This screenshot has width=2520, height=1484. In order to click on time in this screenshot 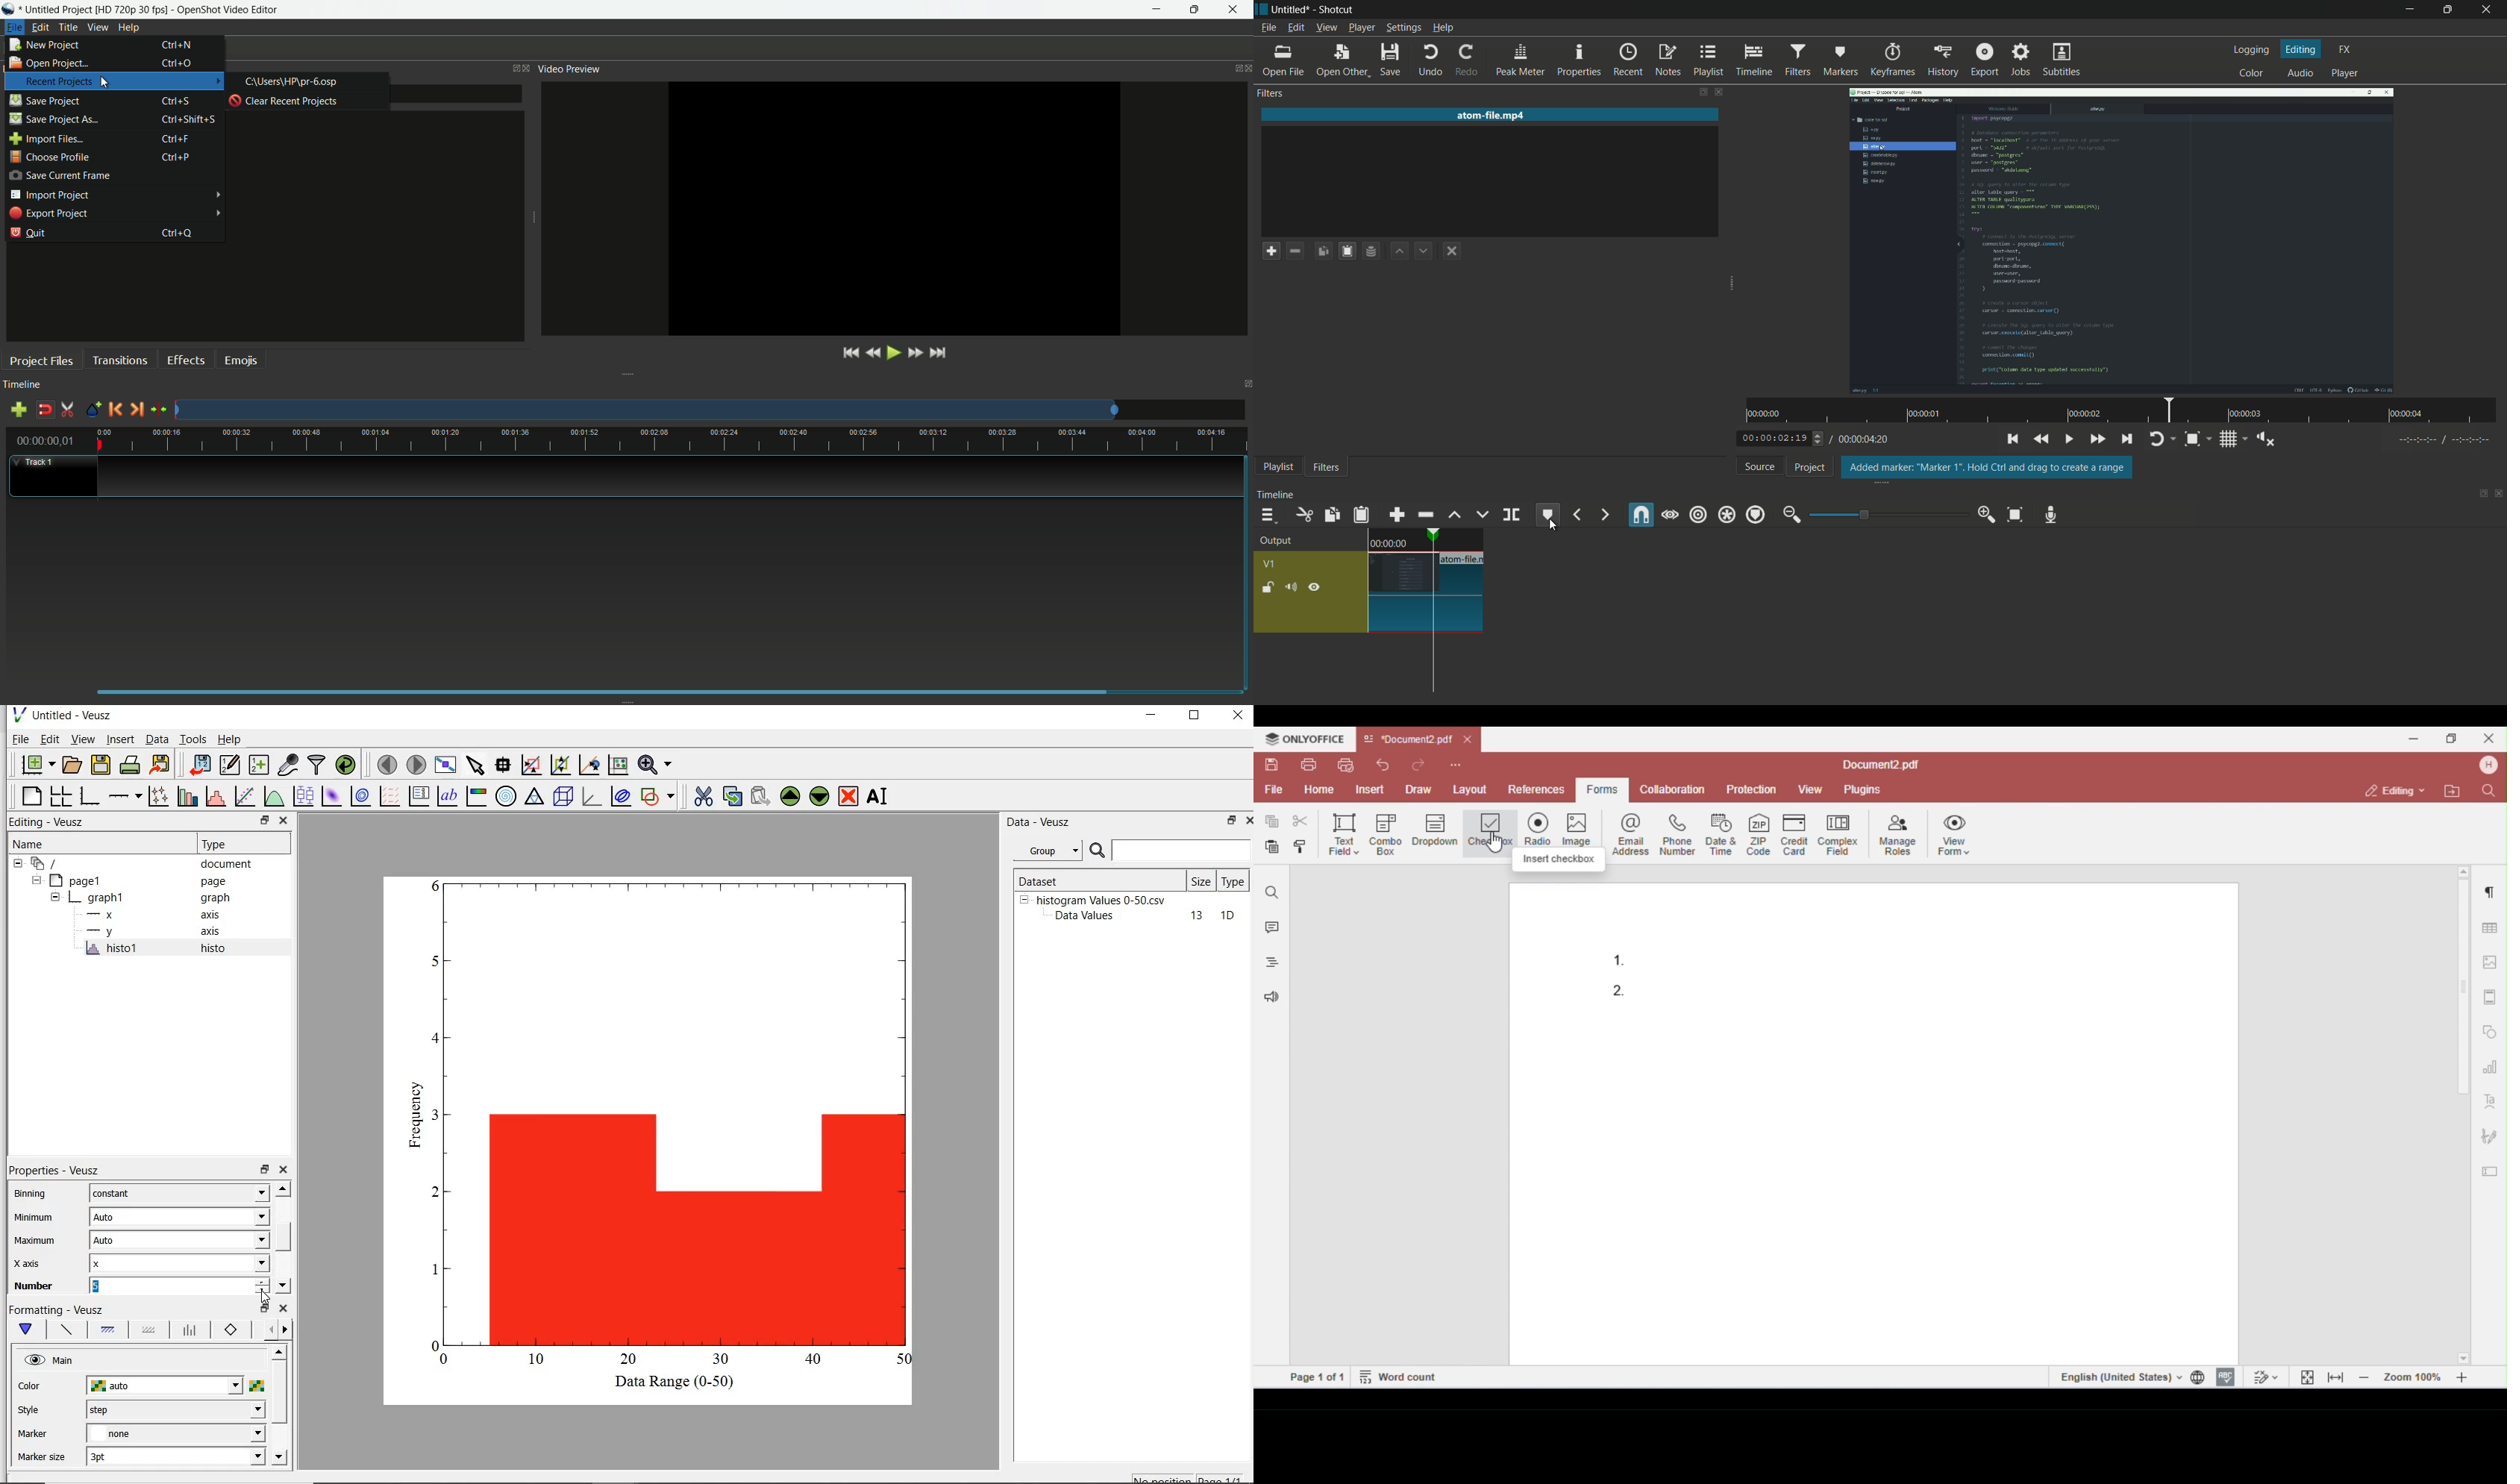, I will do `click(672, 439)`.